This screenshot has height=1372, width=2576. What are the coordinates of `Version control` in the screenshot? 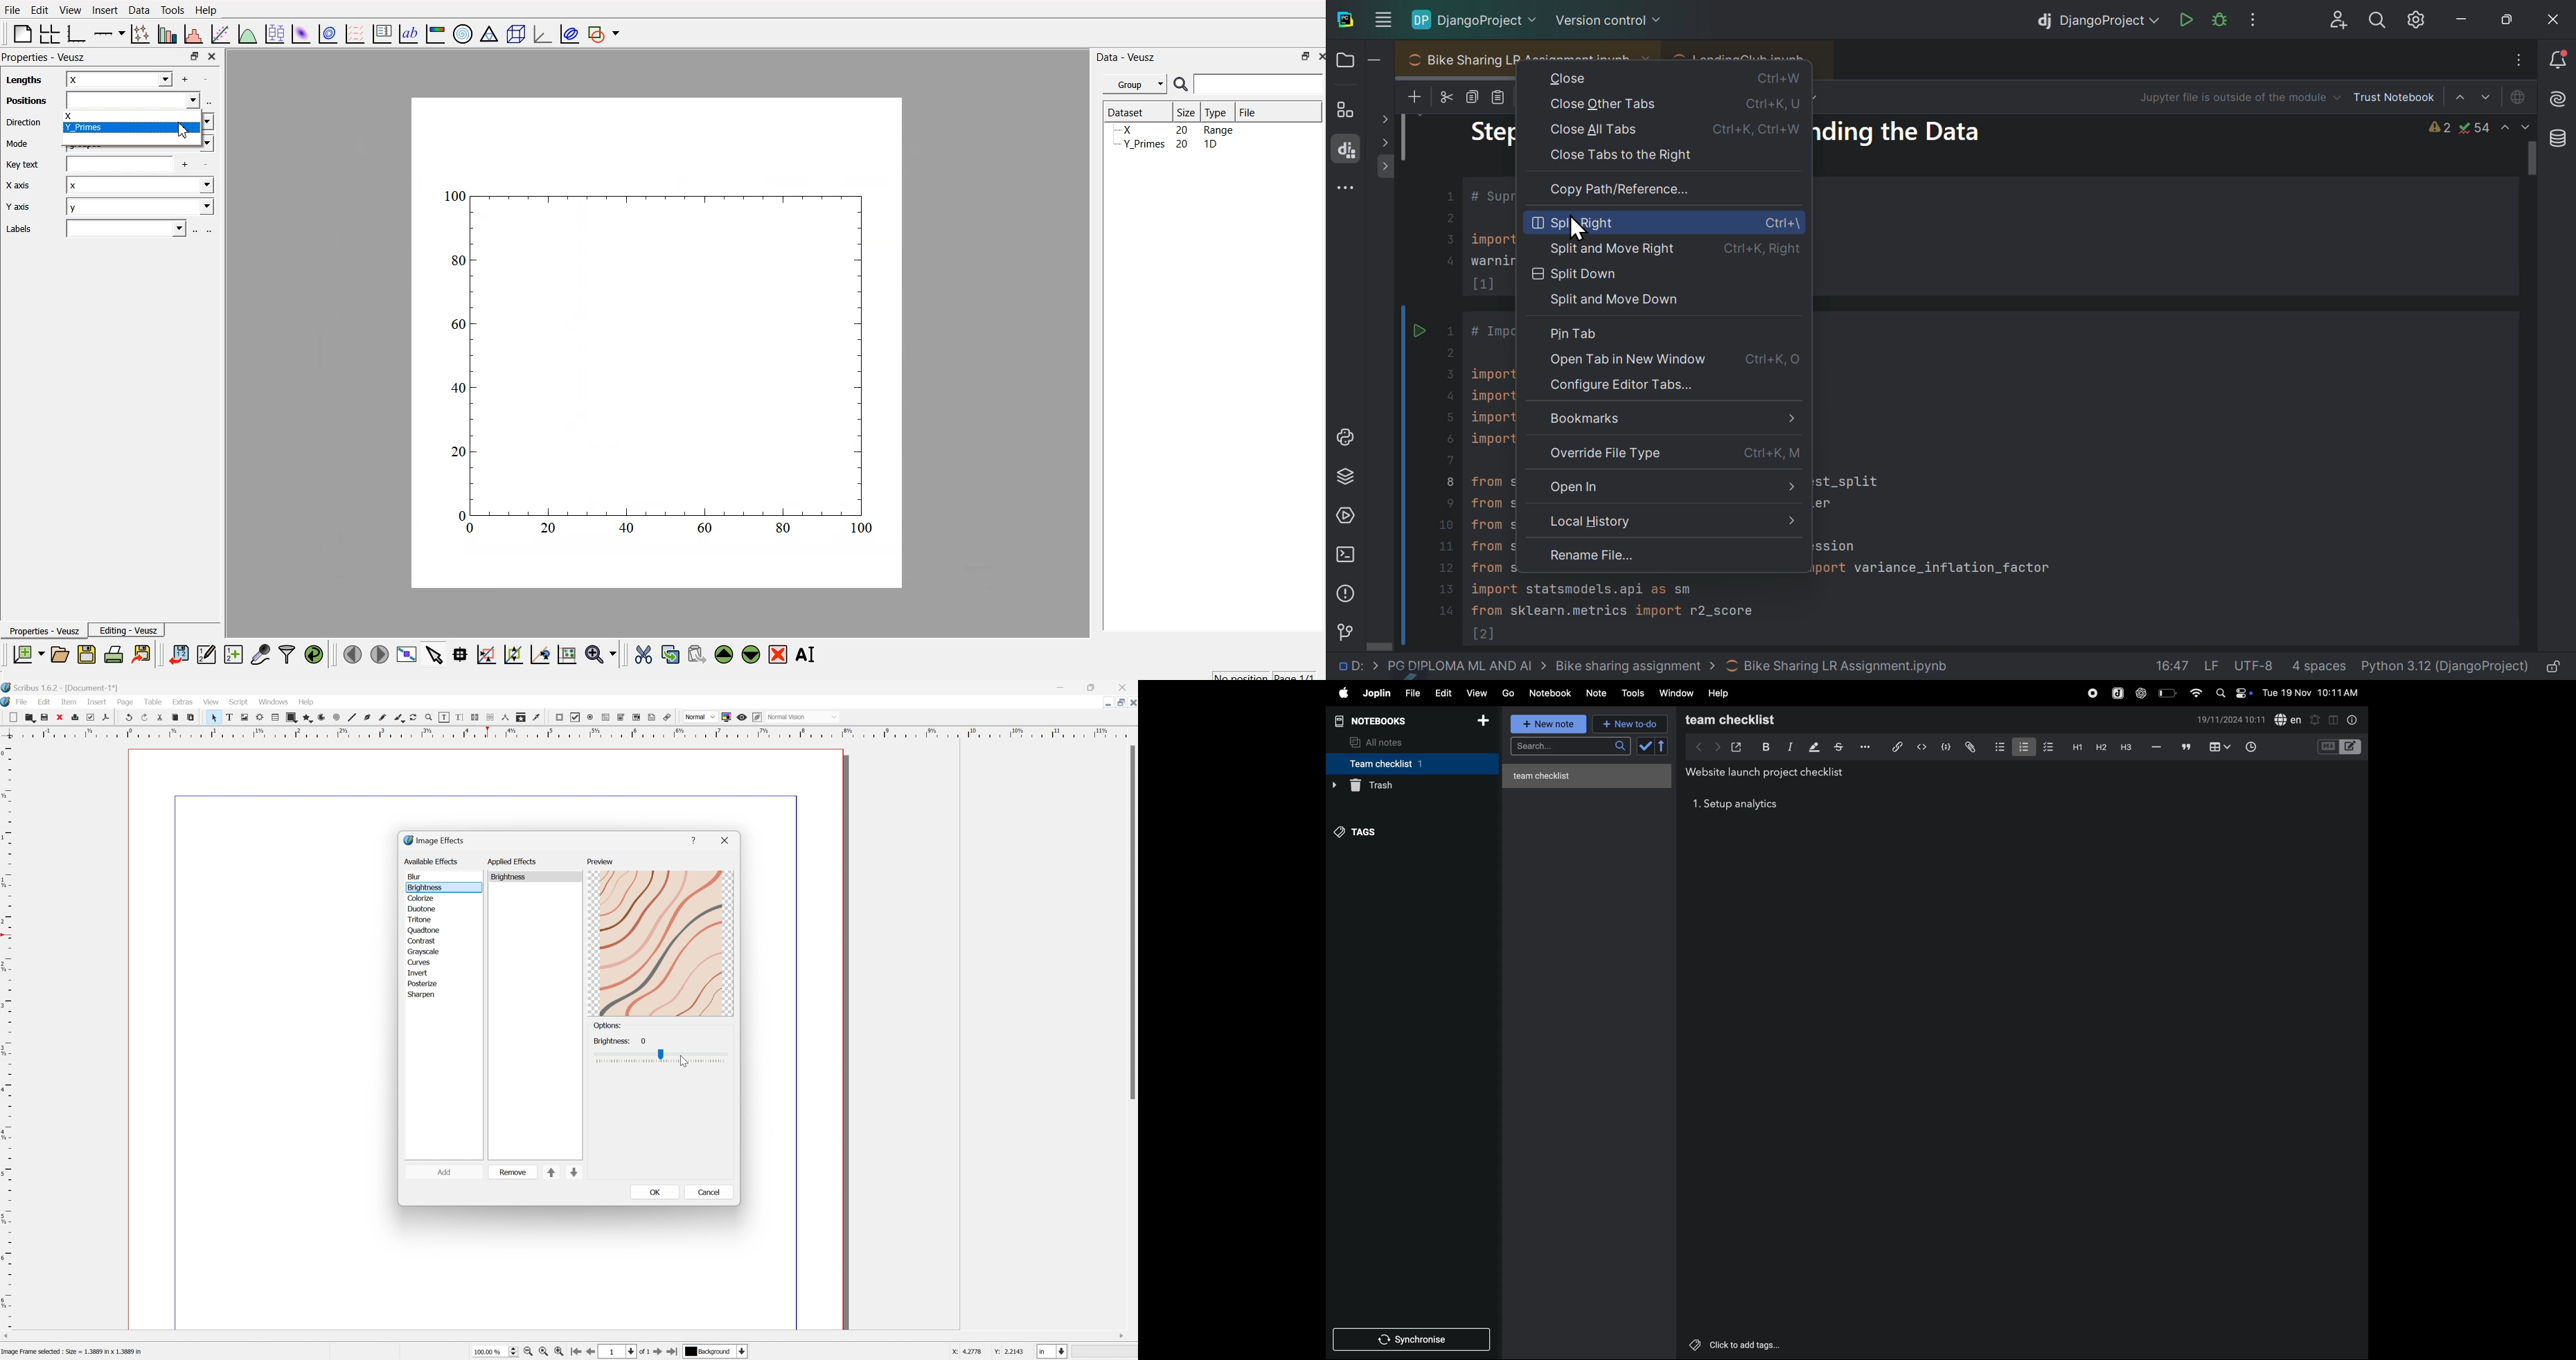 It's located at (1613, 16).